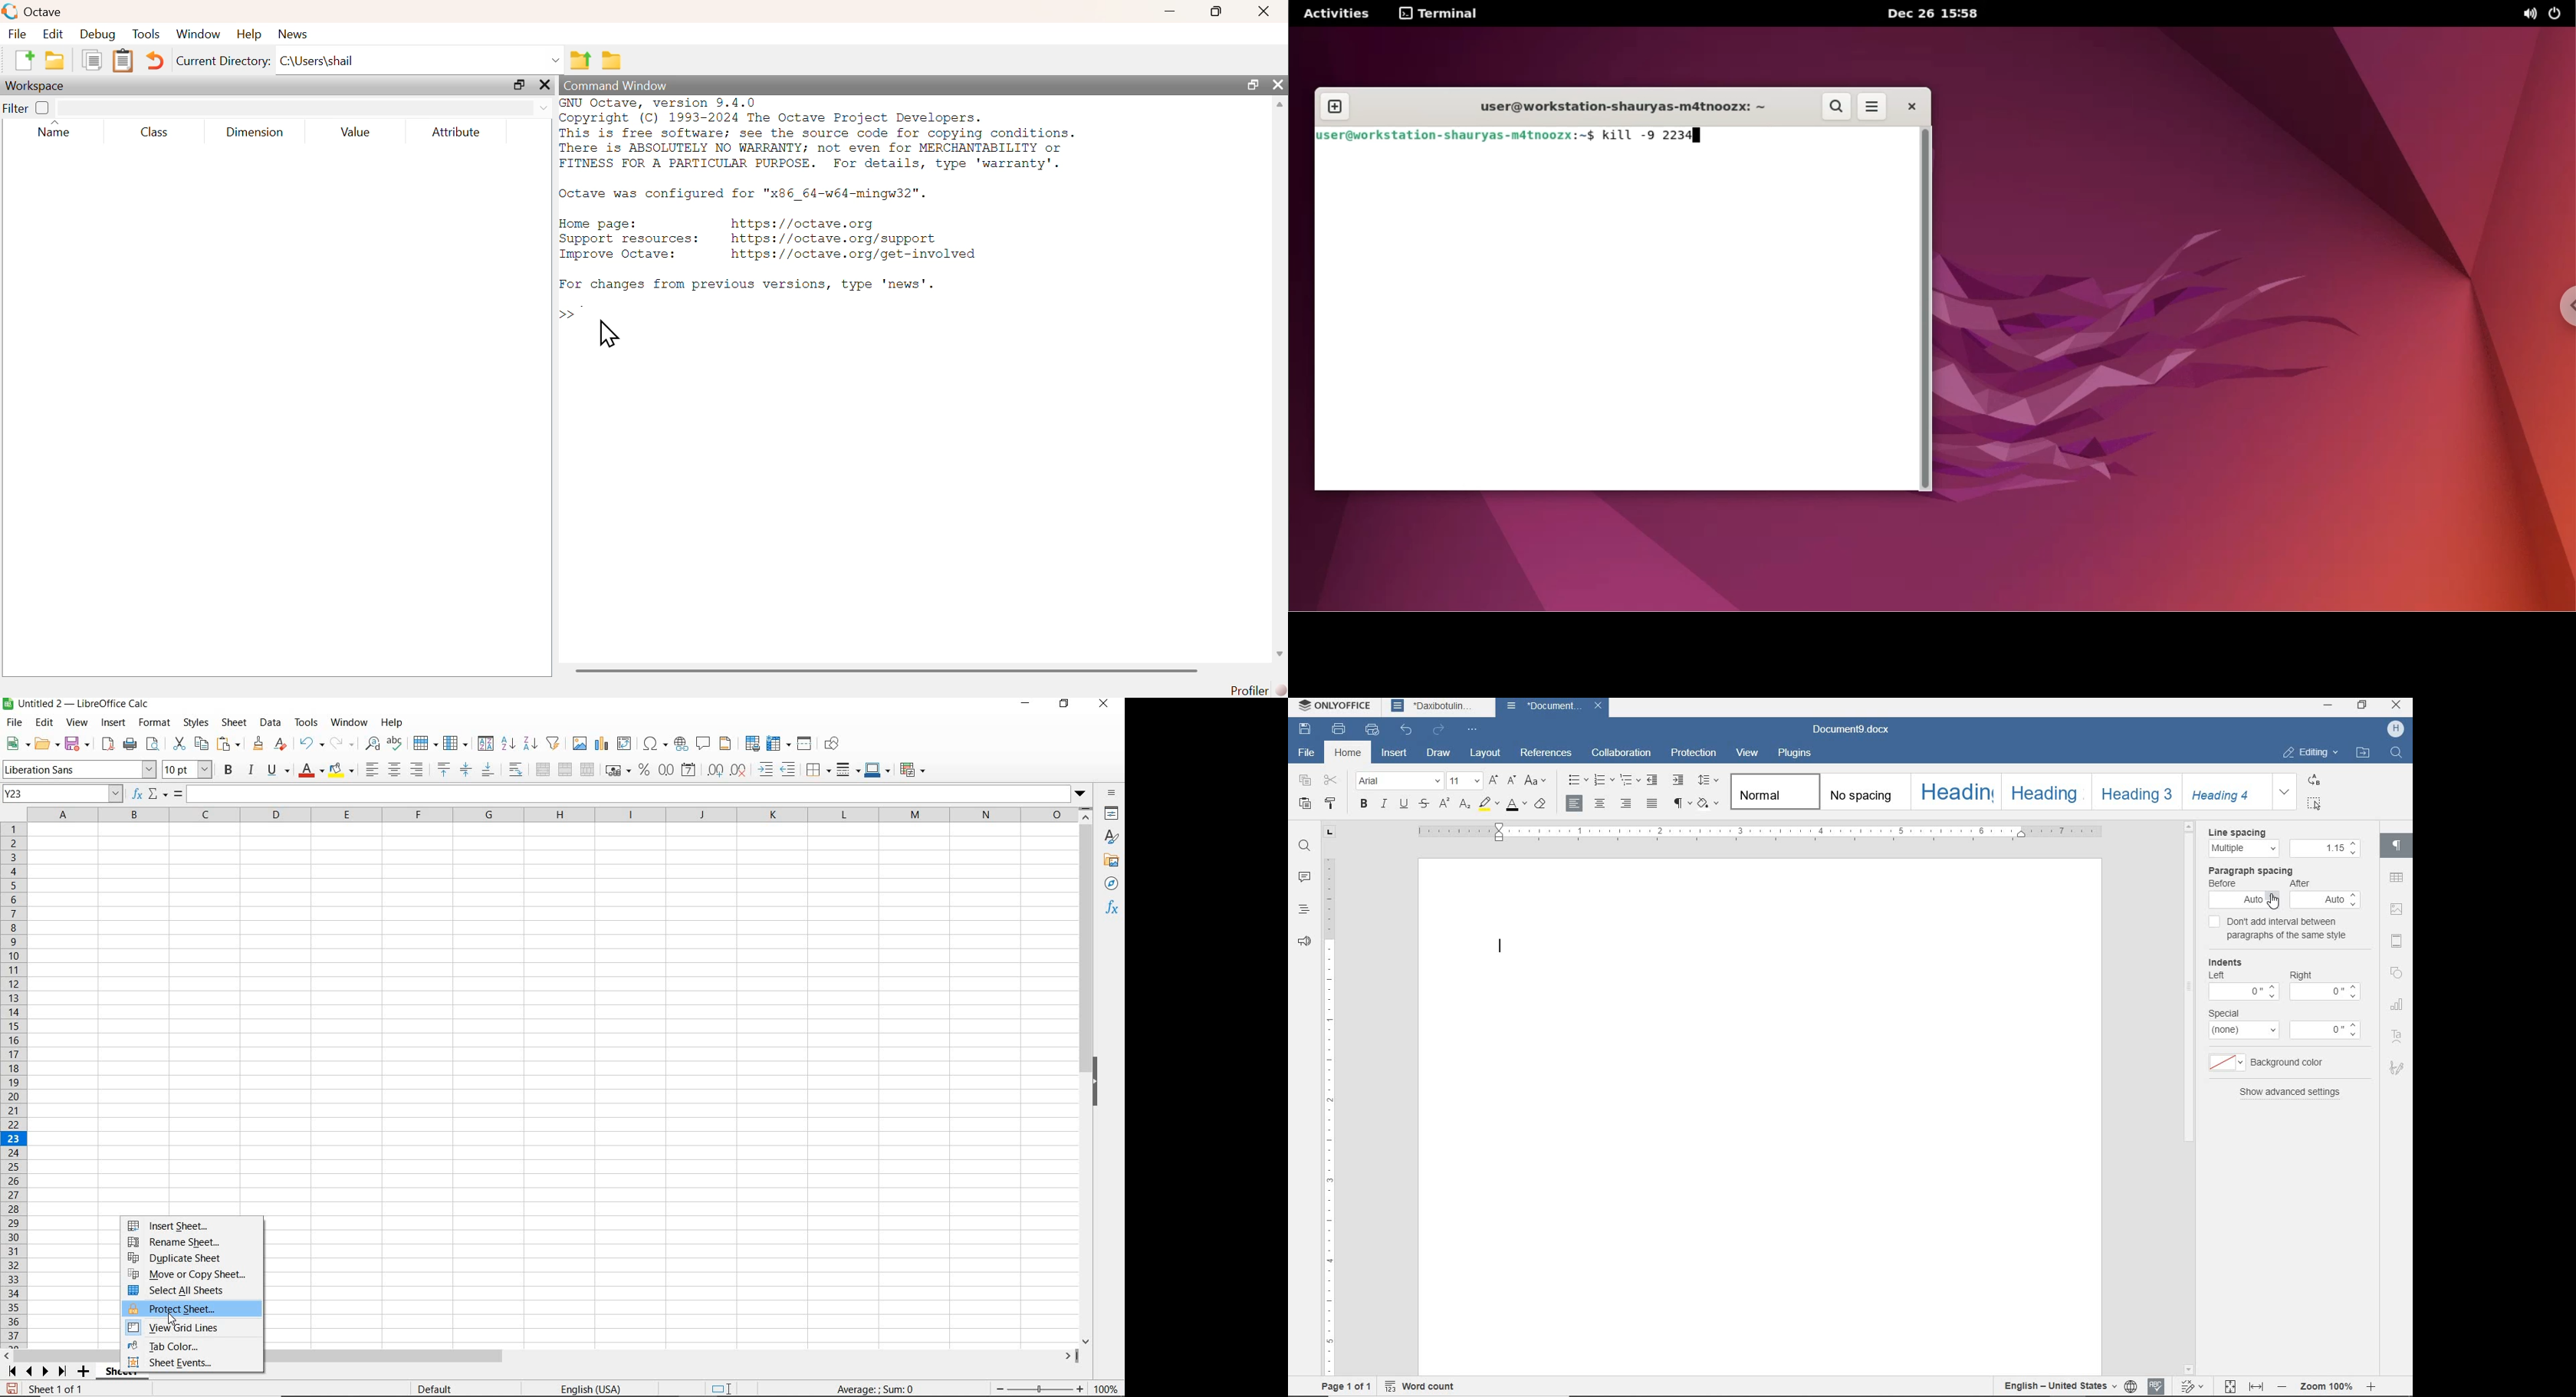 The image size is (2576, 1400). I want to click on HELP, so click(394, 723).